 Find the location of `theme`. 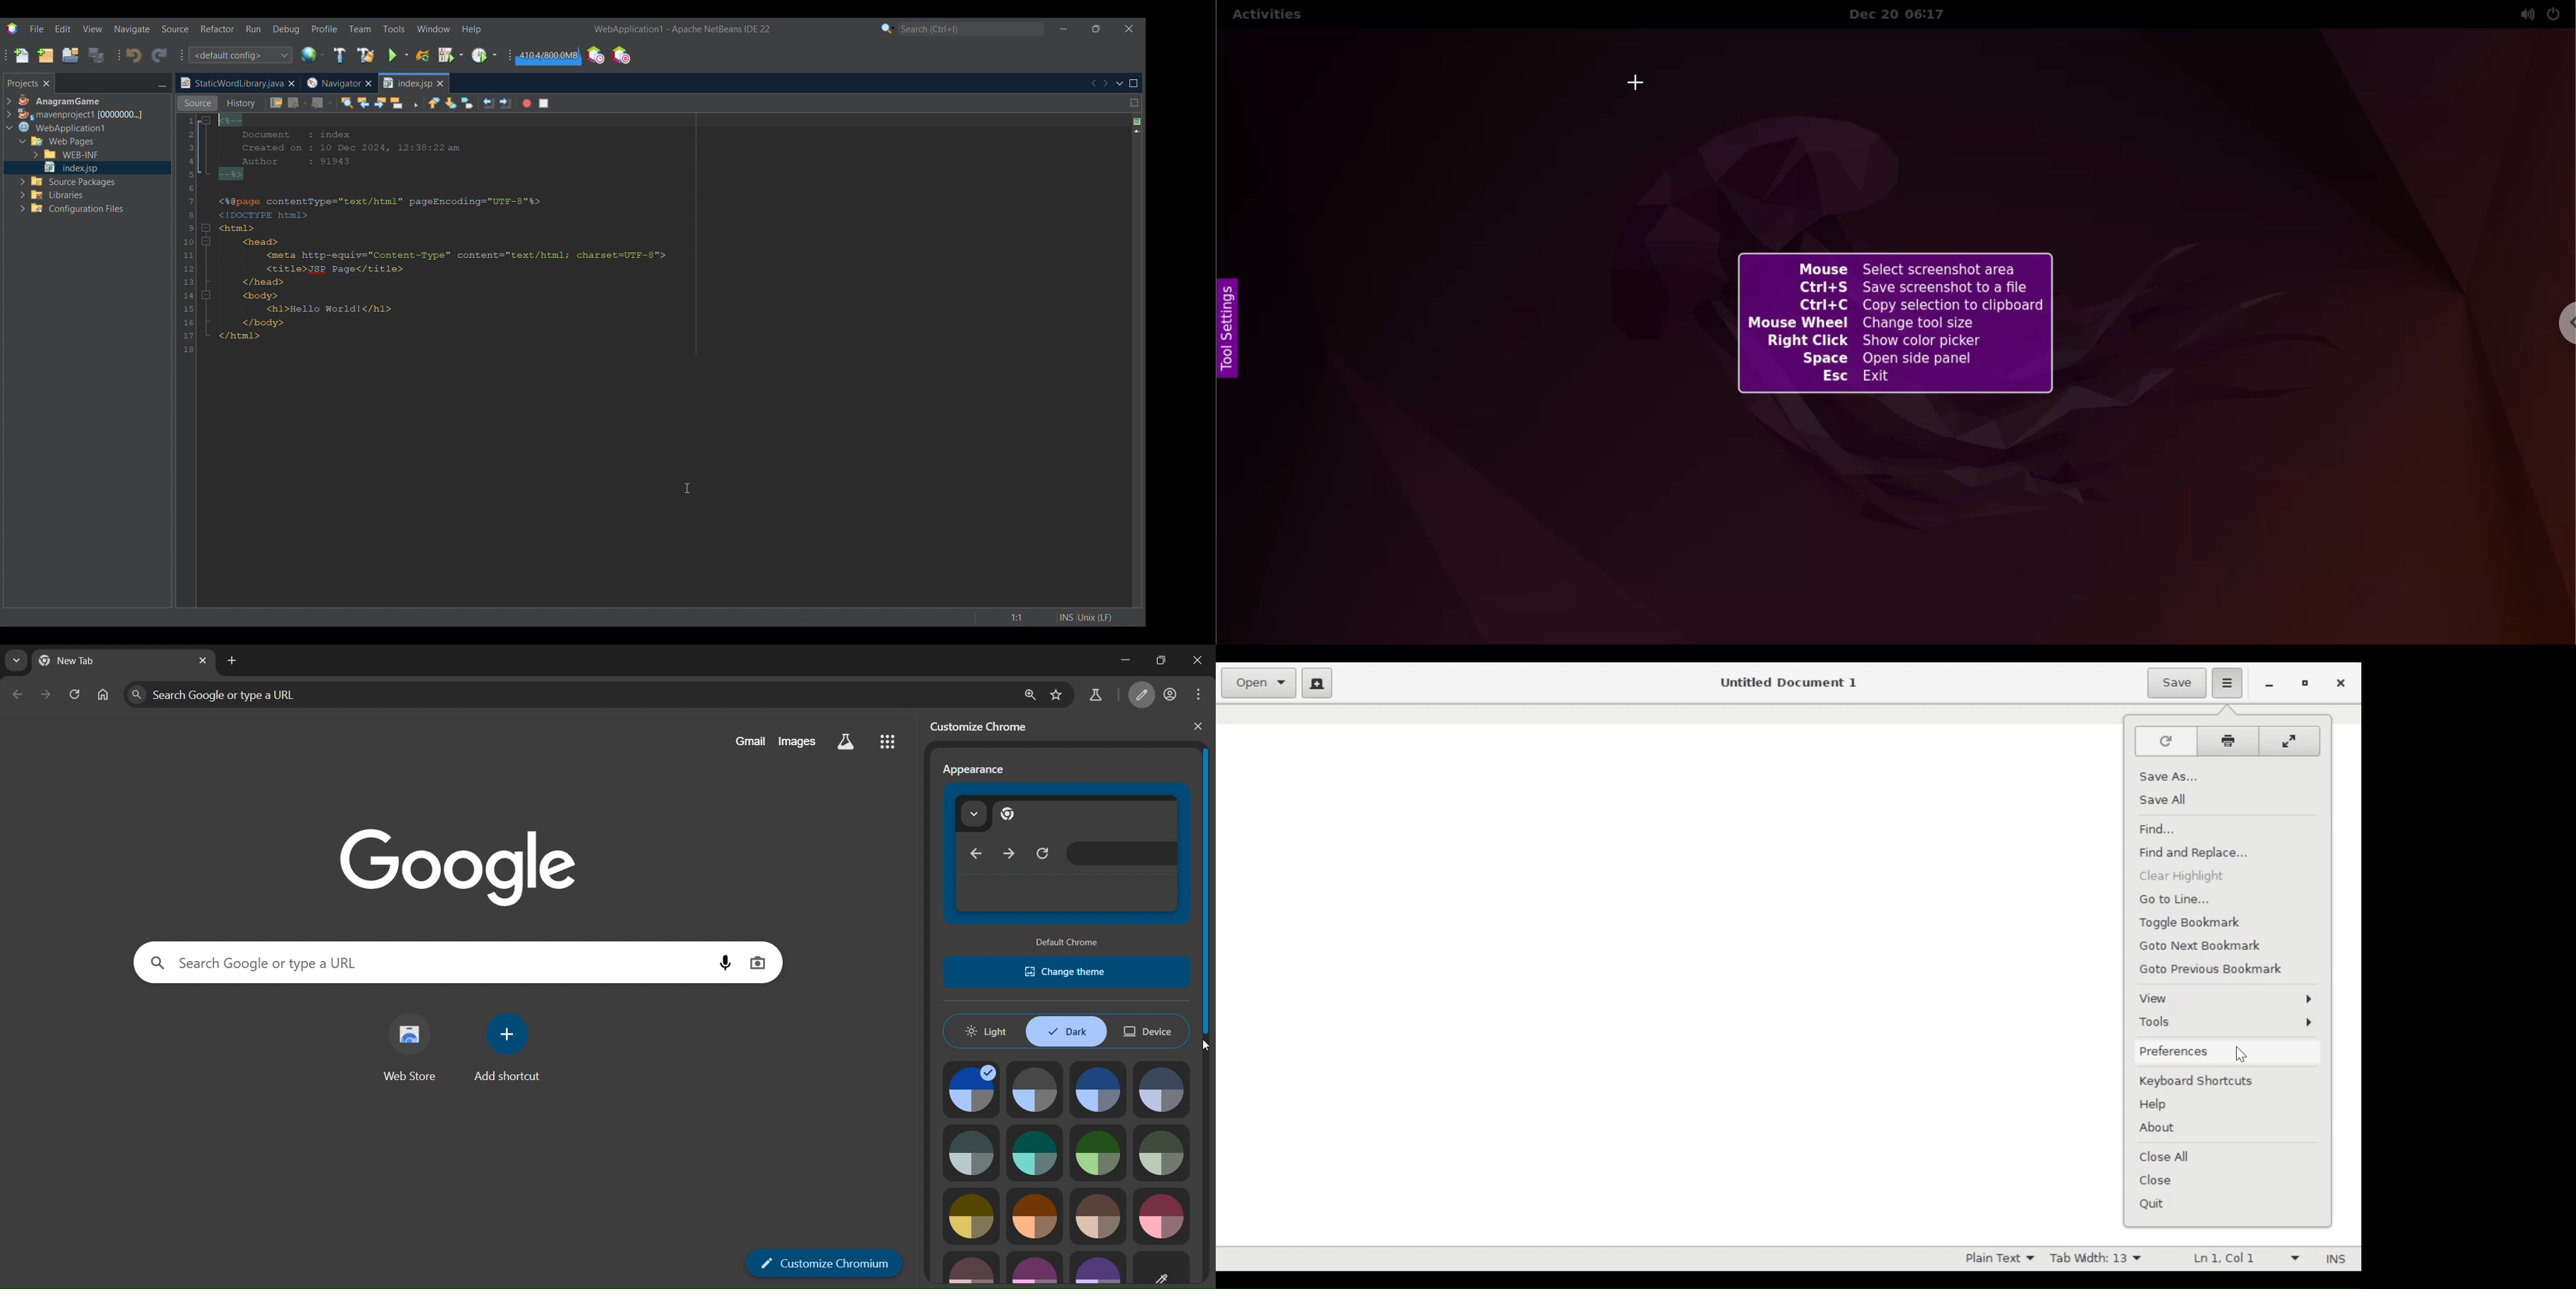

theme is located at coordinates (1033, 1150).